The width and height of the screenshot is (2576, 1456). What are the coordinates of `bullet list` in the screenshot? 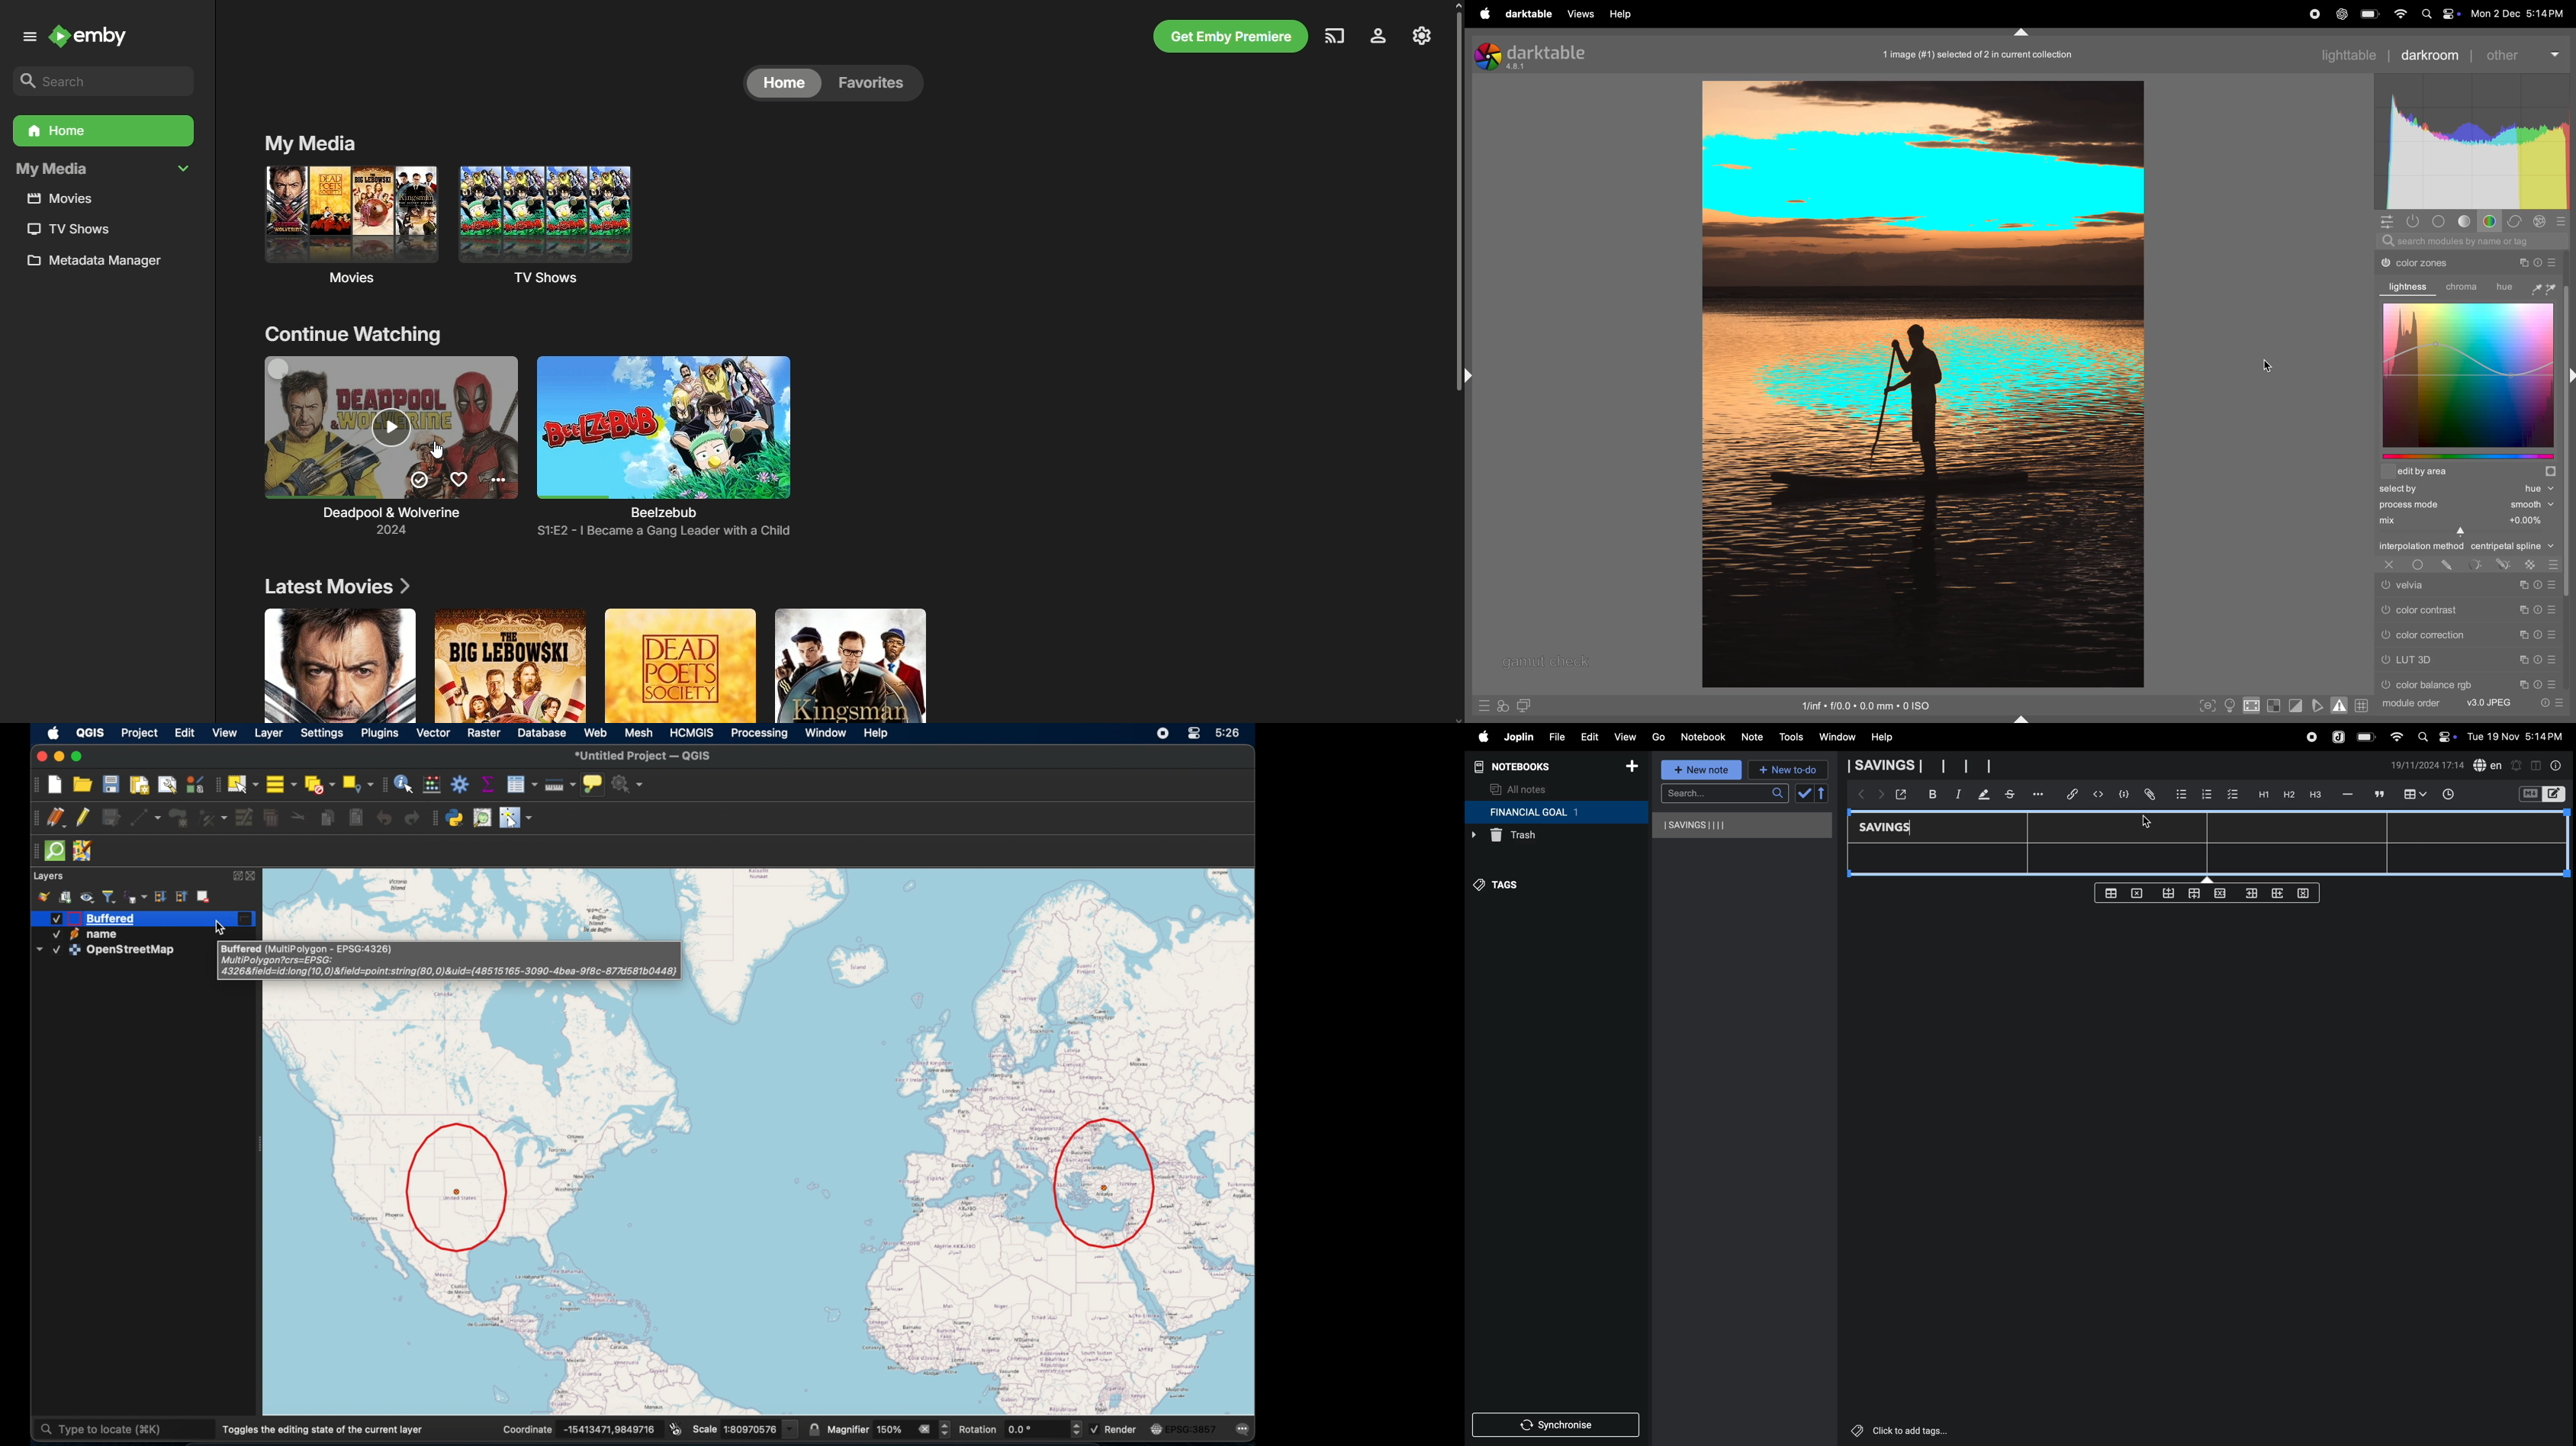 It's located at (2181, 793).